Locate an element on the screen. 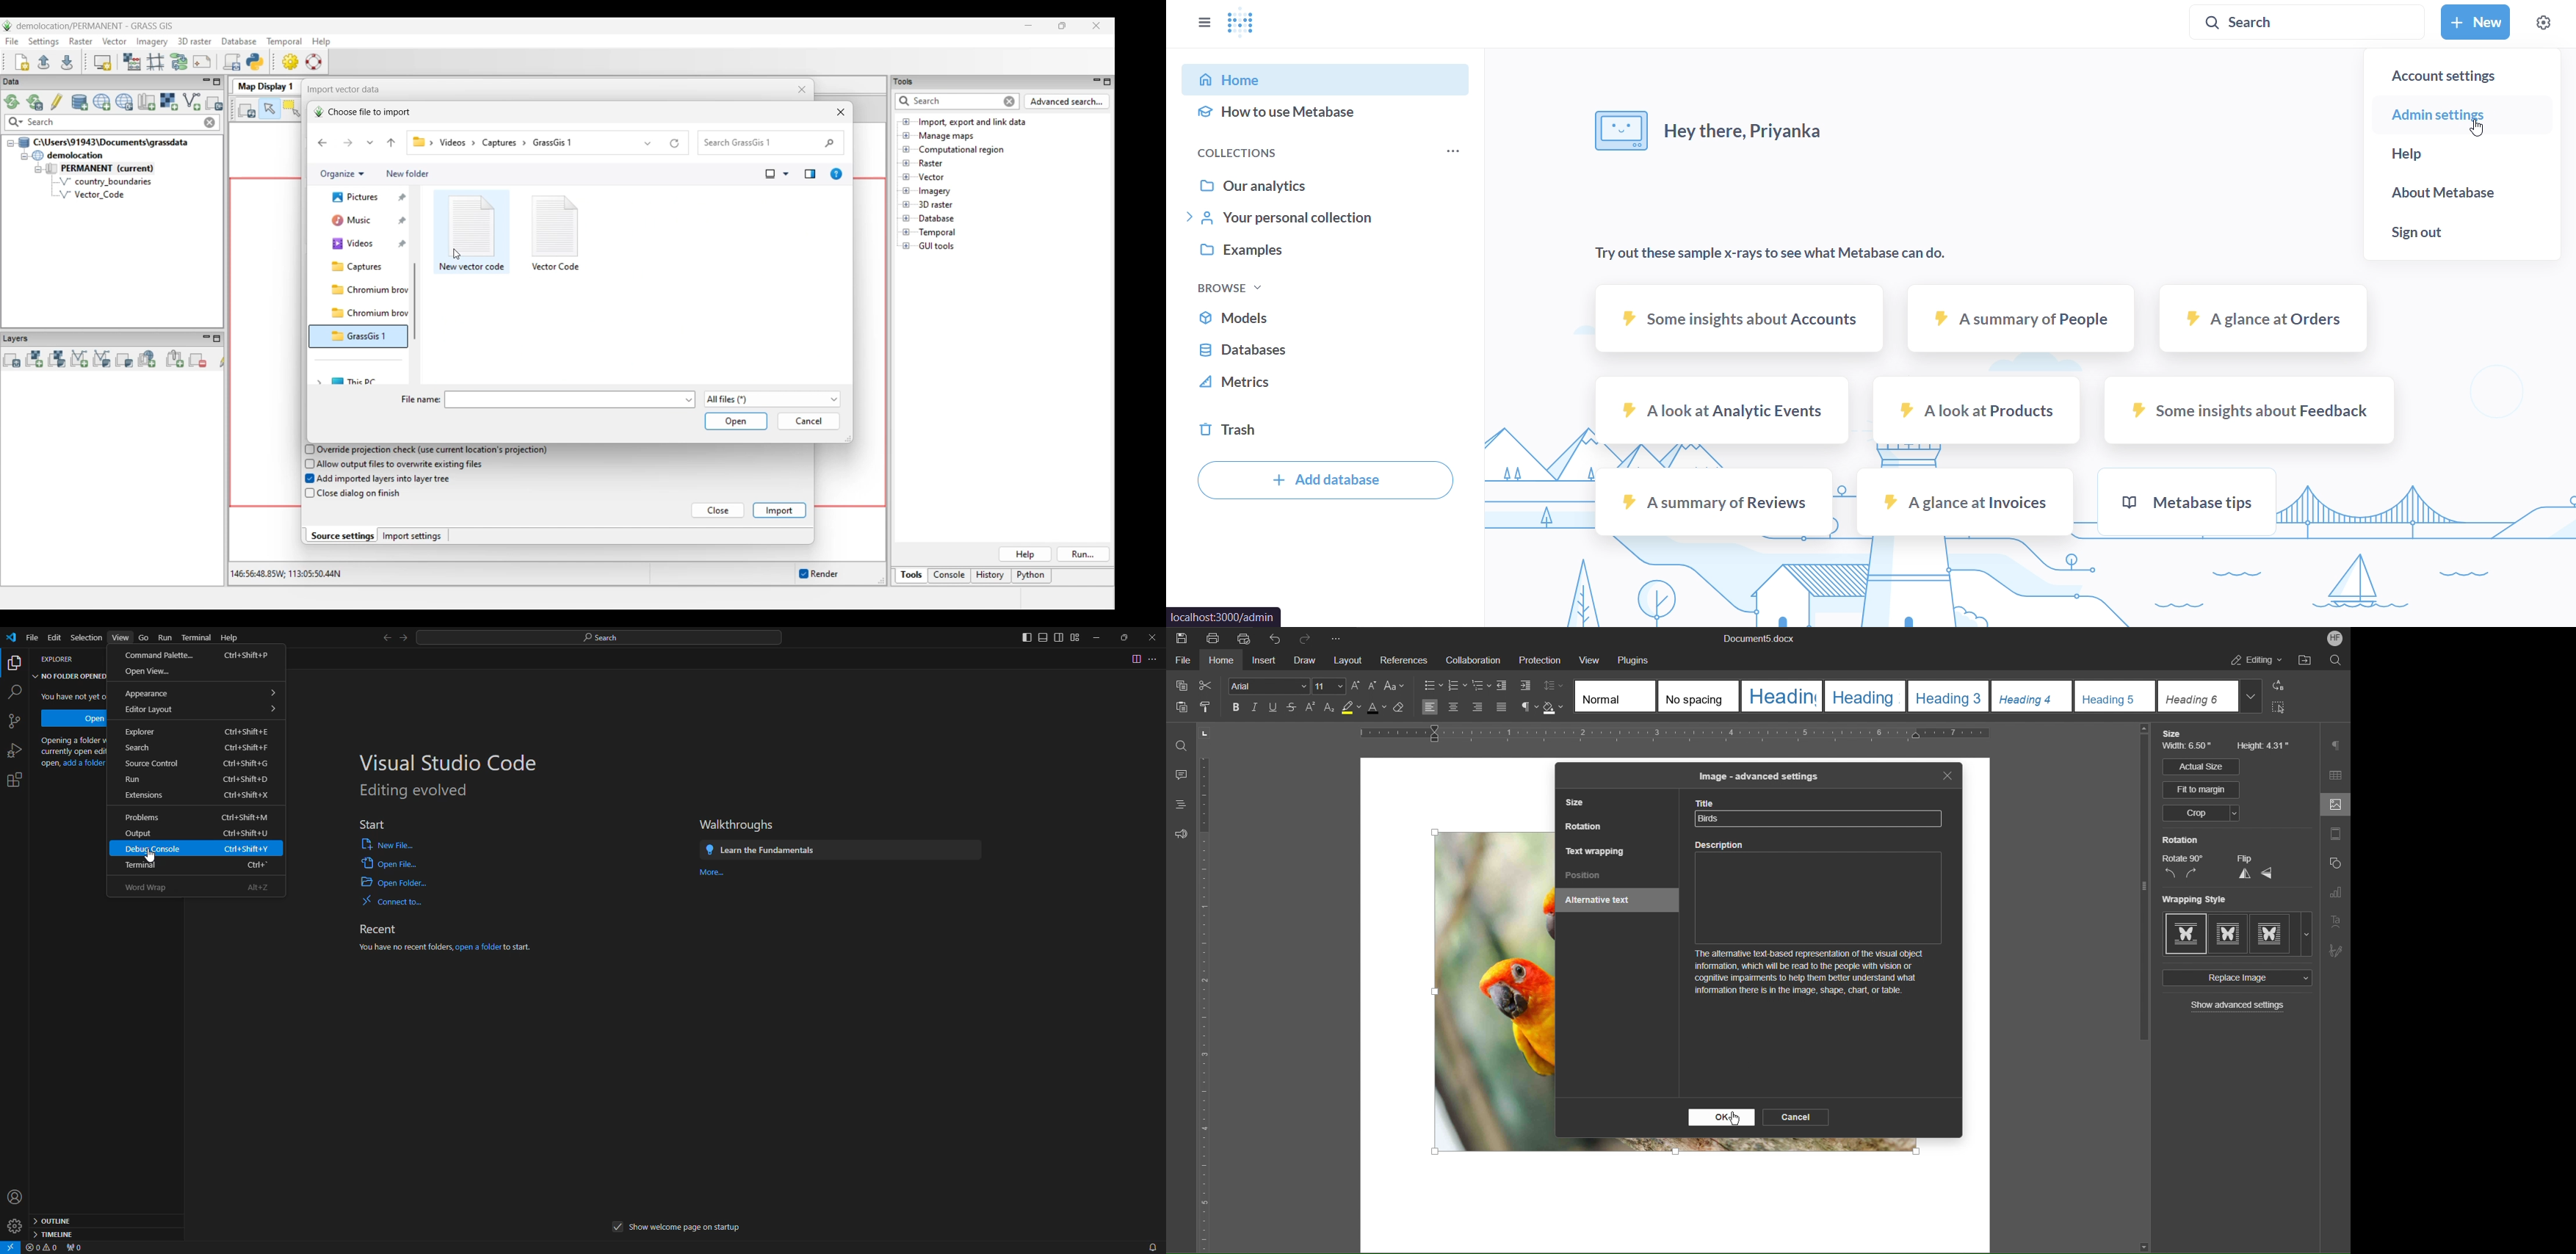  Font size is located at coordinates (1330, 686).